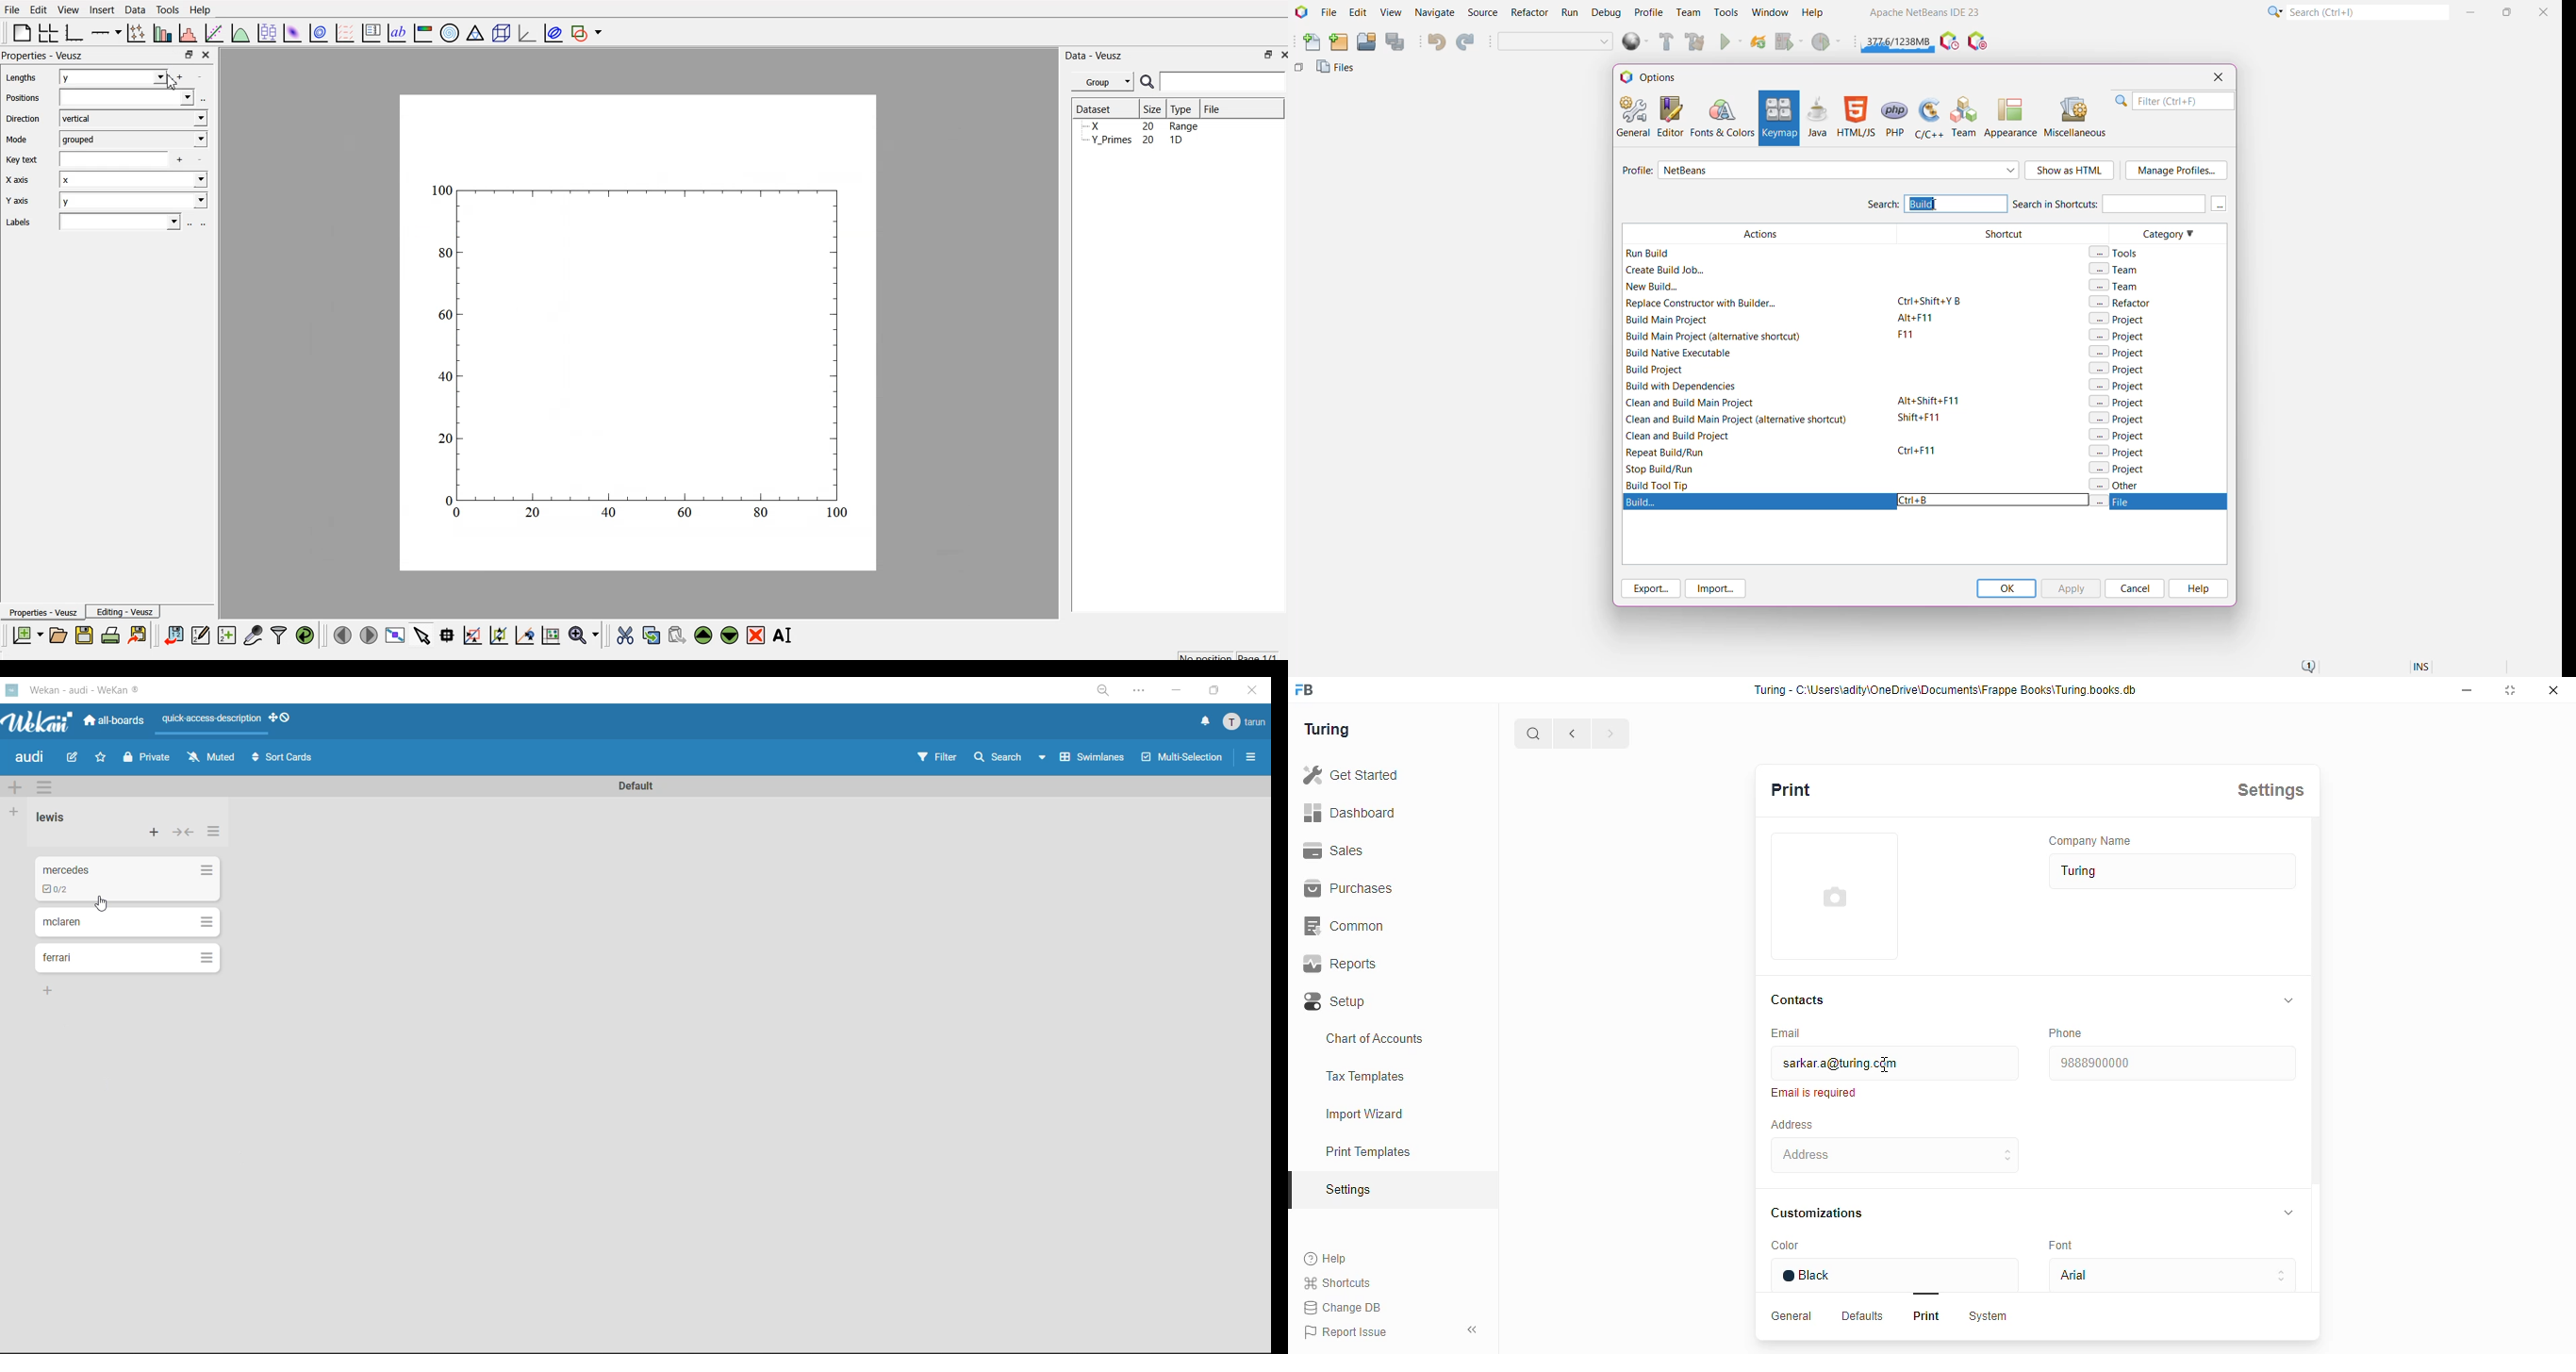 This screenshot has width=2576, height=1372. I want to click on star, so click(105, 758).